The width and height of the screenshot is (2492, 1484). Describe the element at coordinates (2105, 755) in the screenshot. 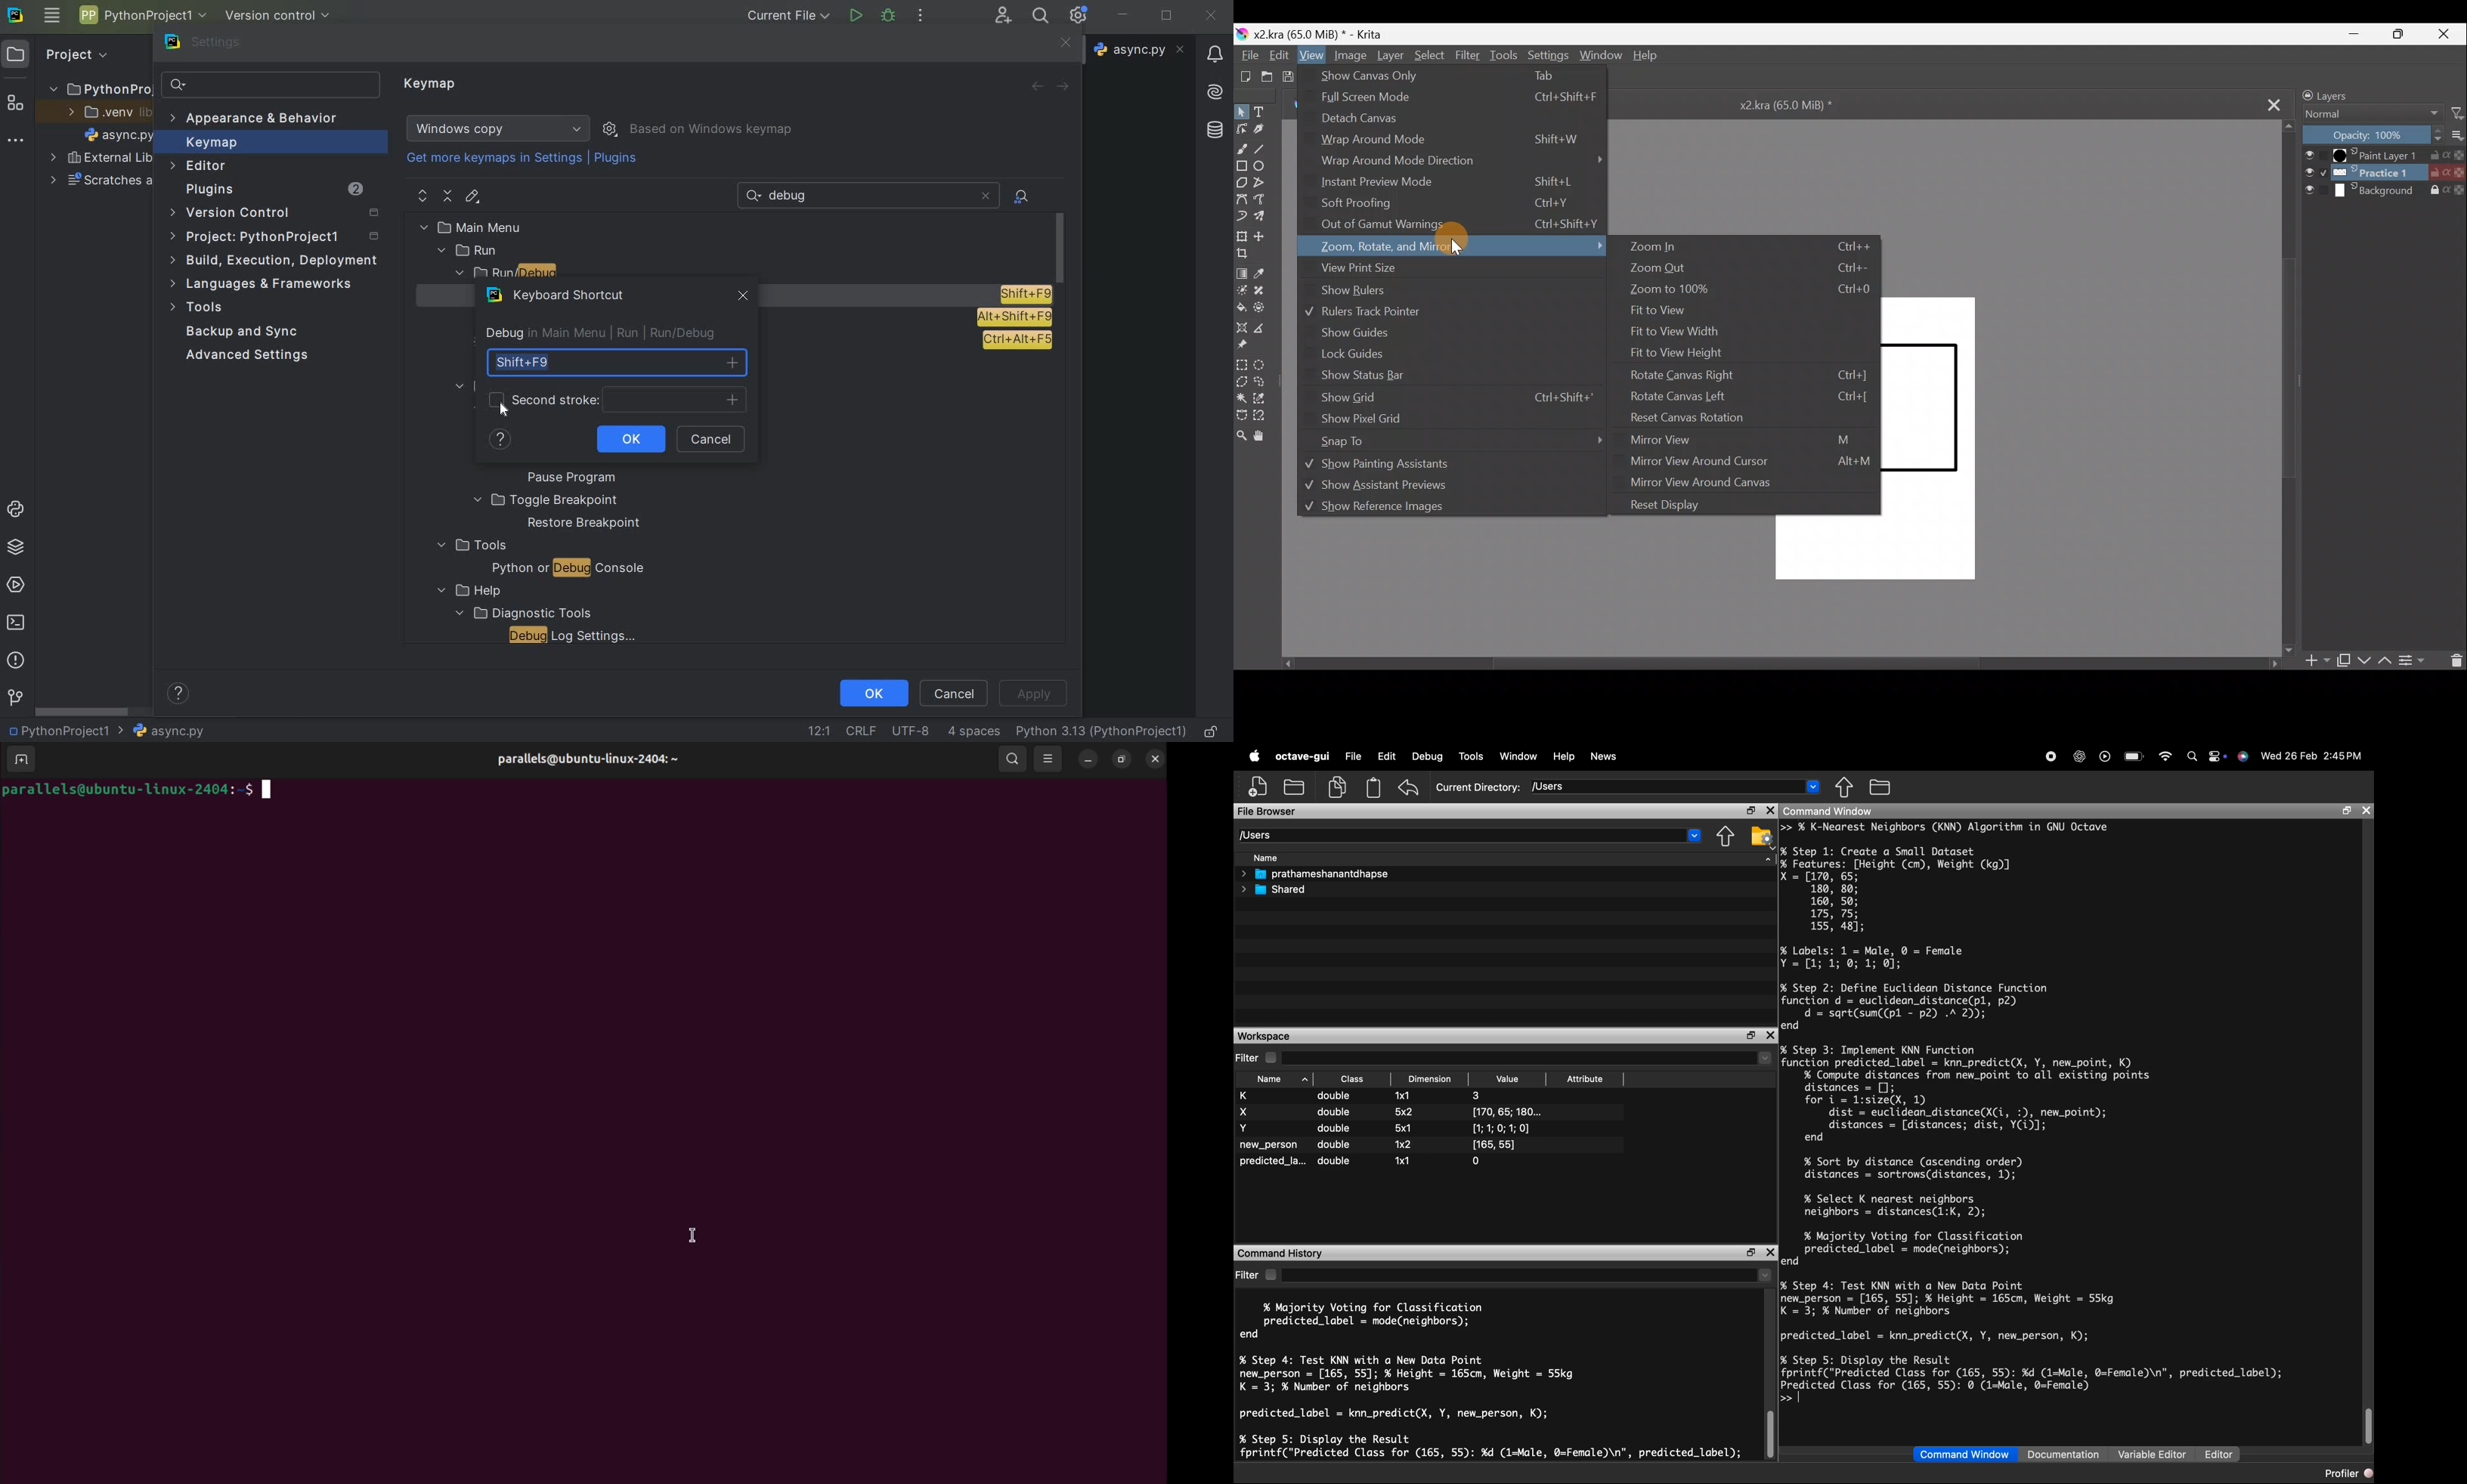

I see `play` at that location.